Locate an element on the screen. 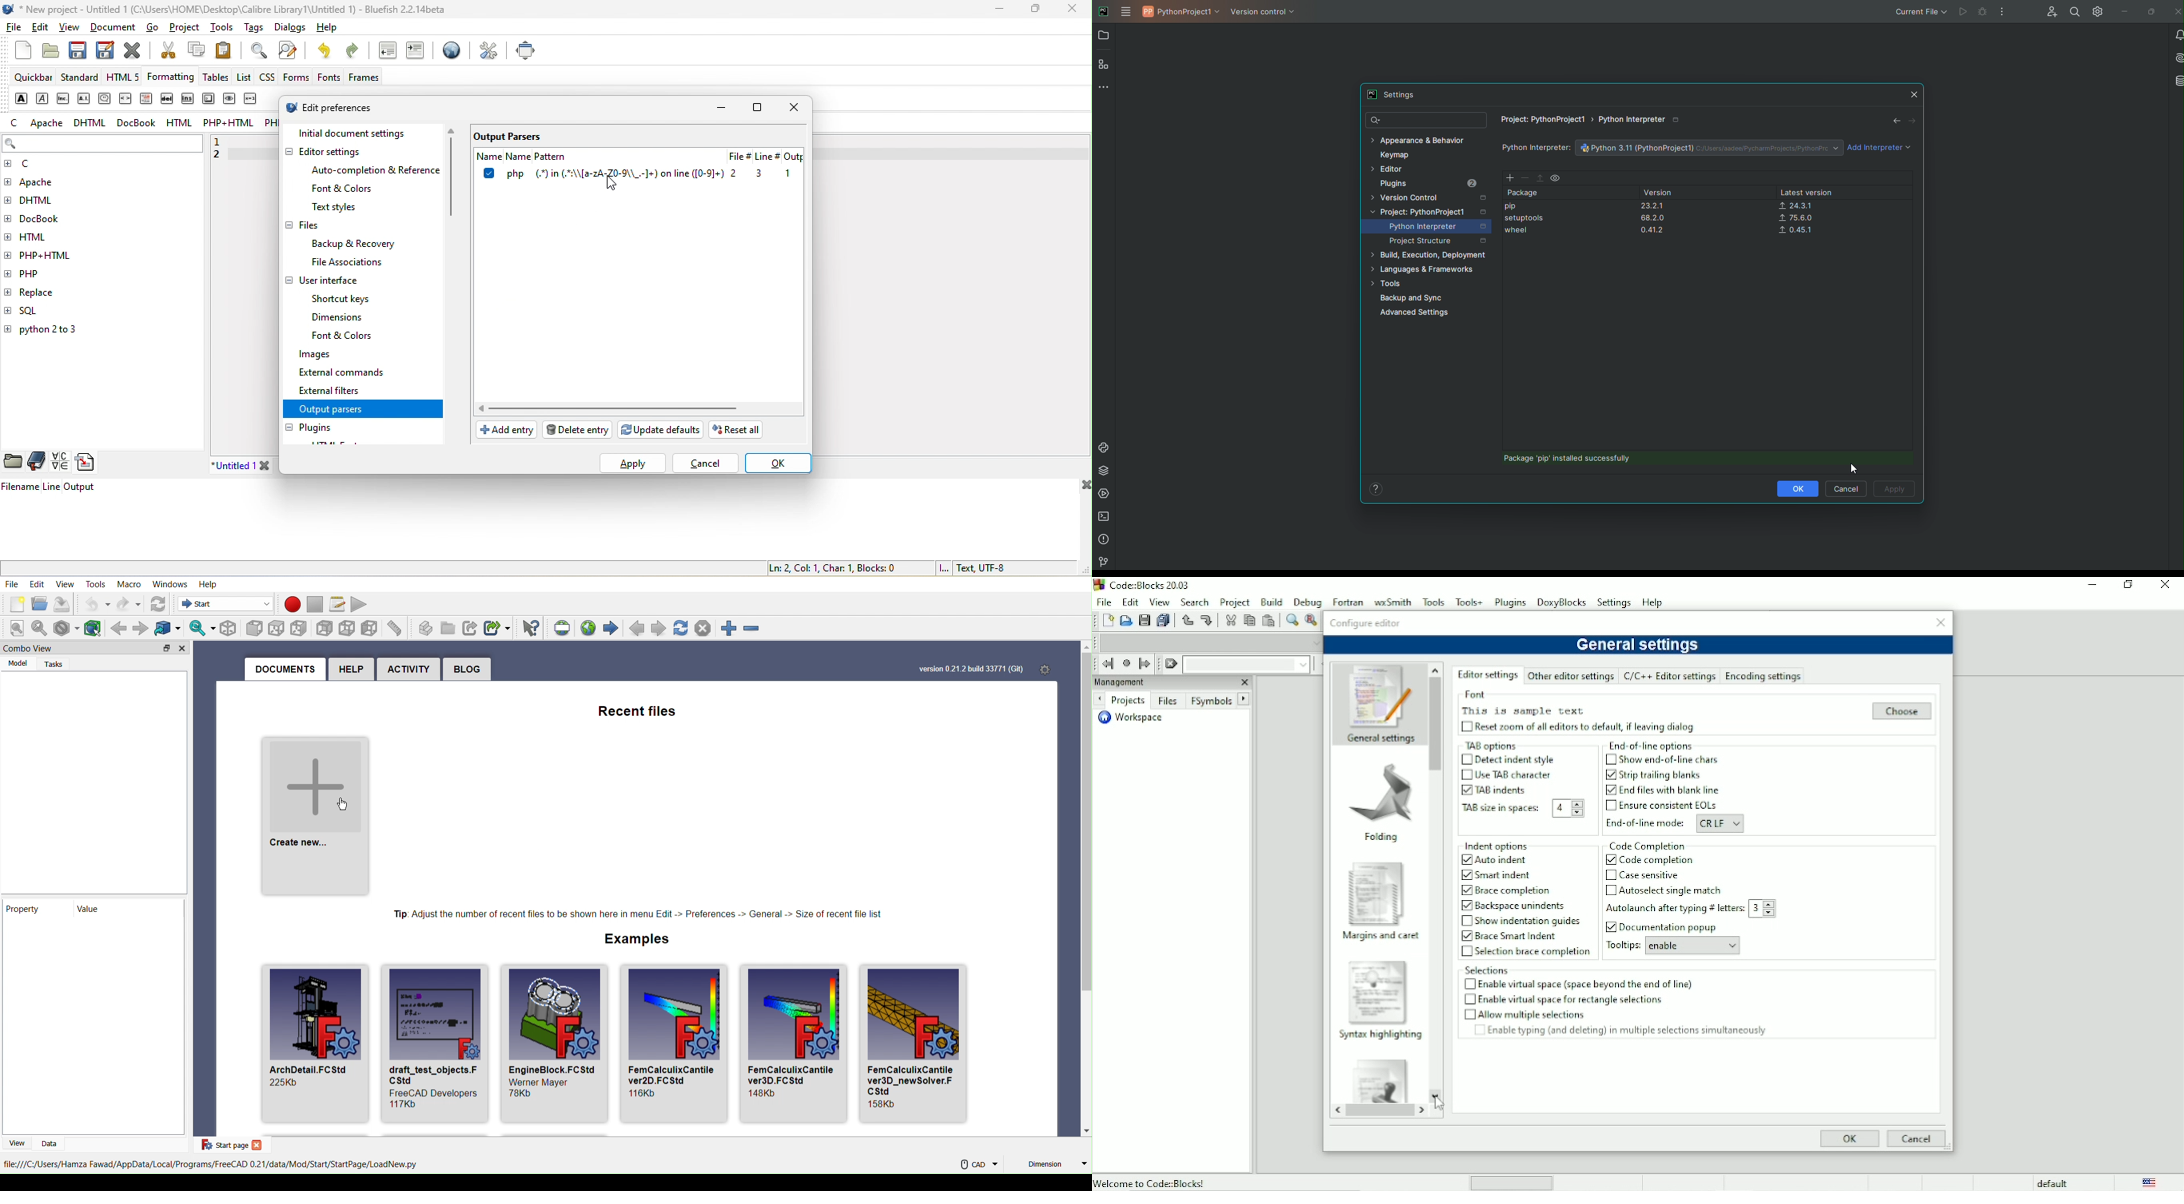 Image resolution: width=2184 pixels, height=1204 pixels.  is located at coordinates (1609, 890).